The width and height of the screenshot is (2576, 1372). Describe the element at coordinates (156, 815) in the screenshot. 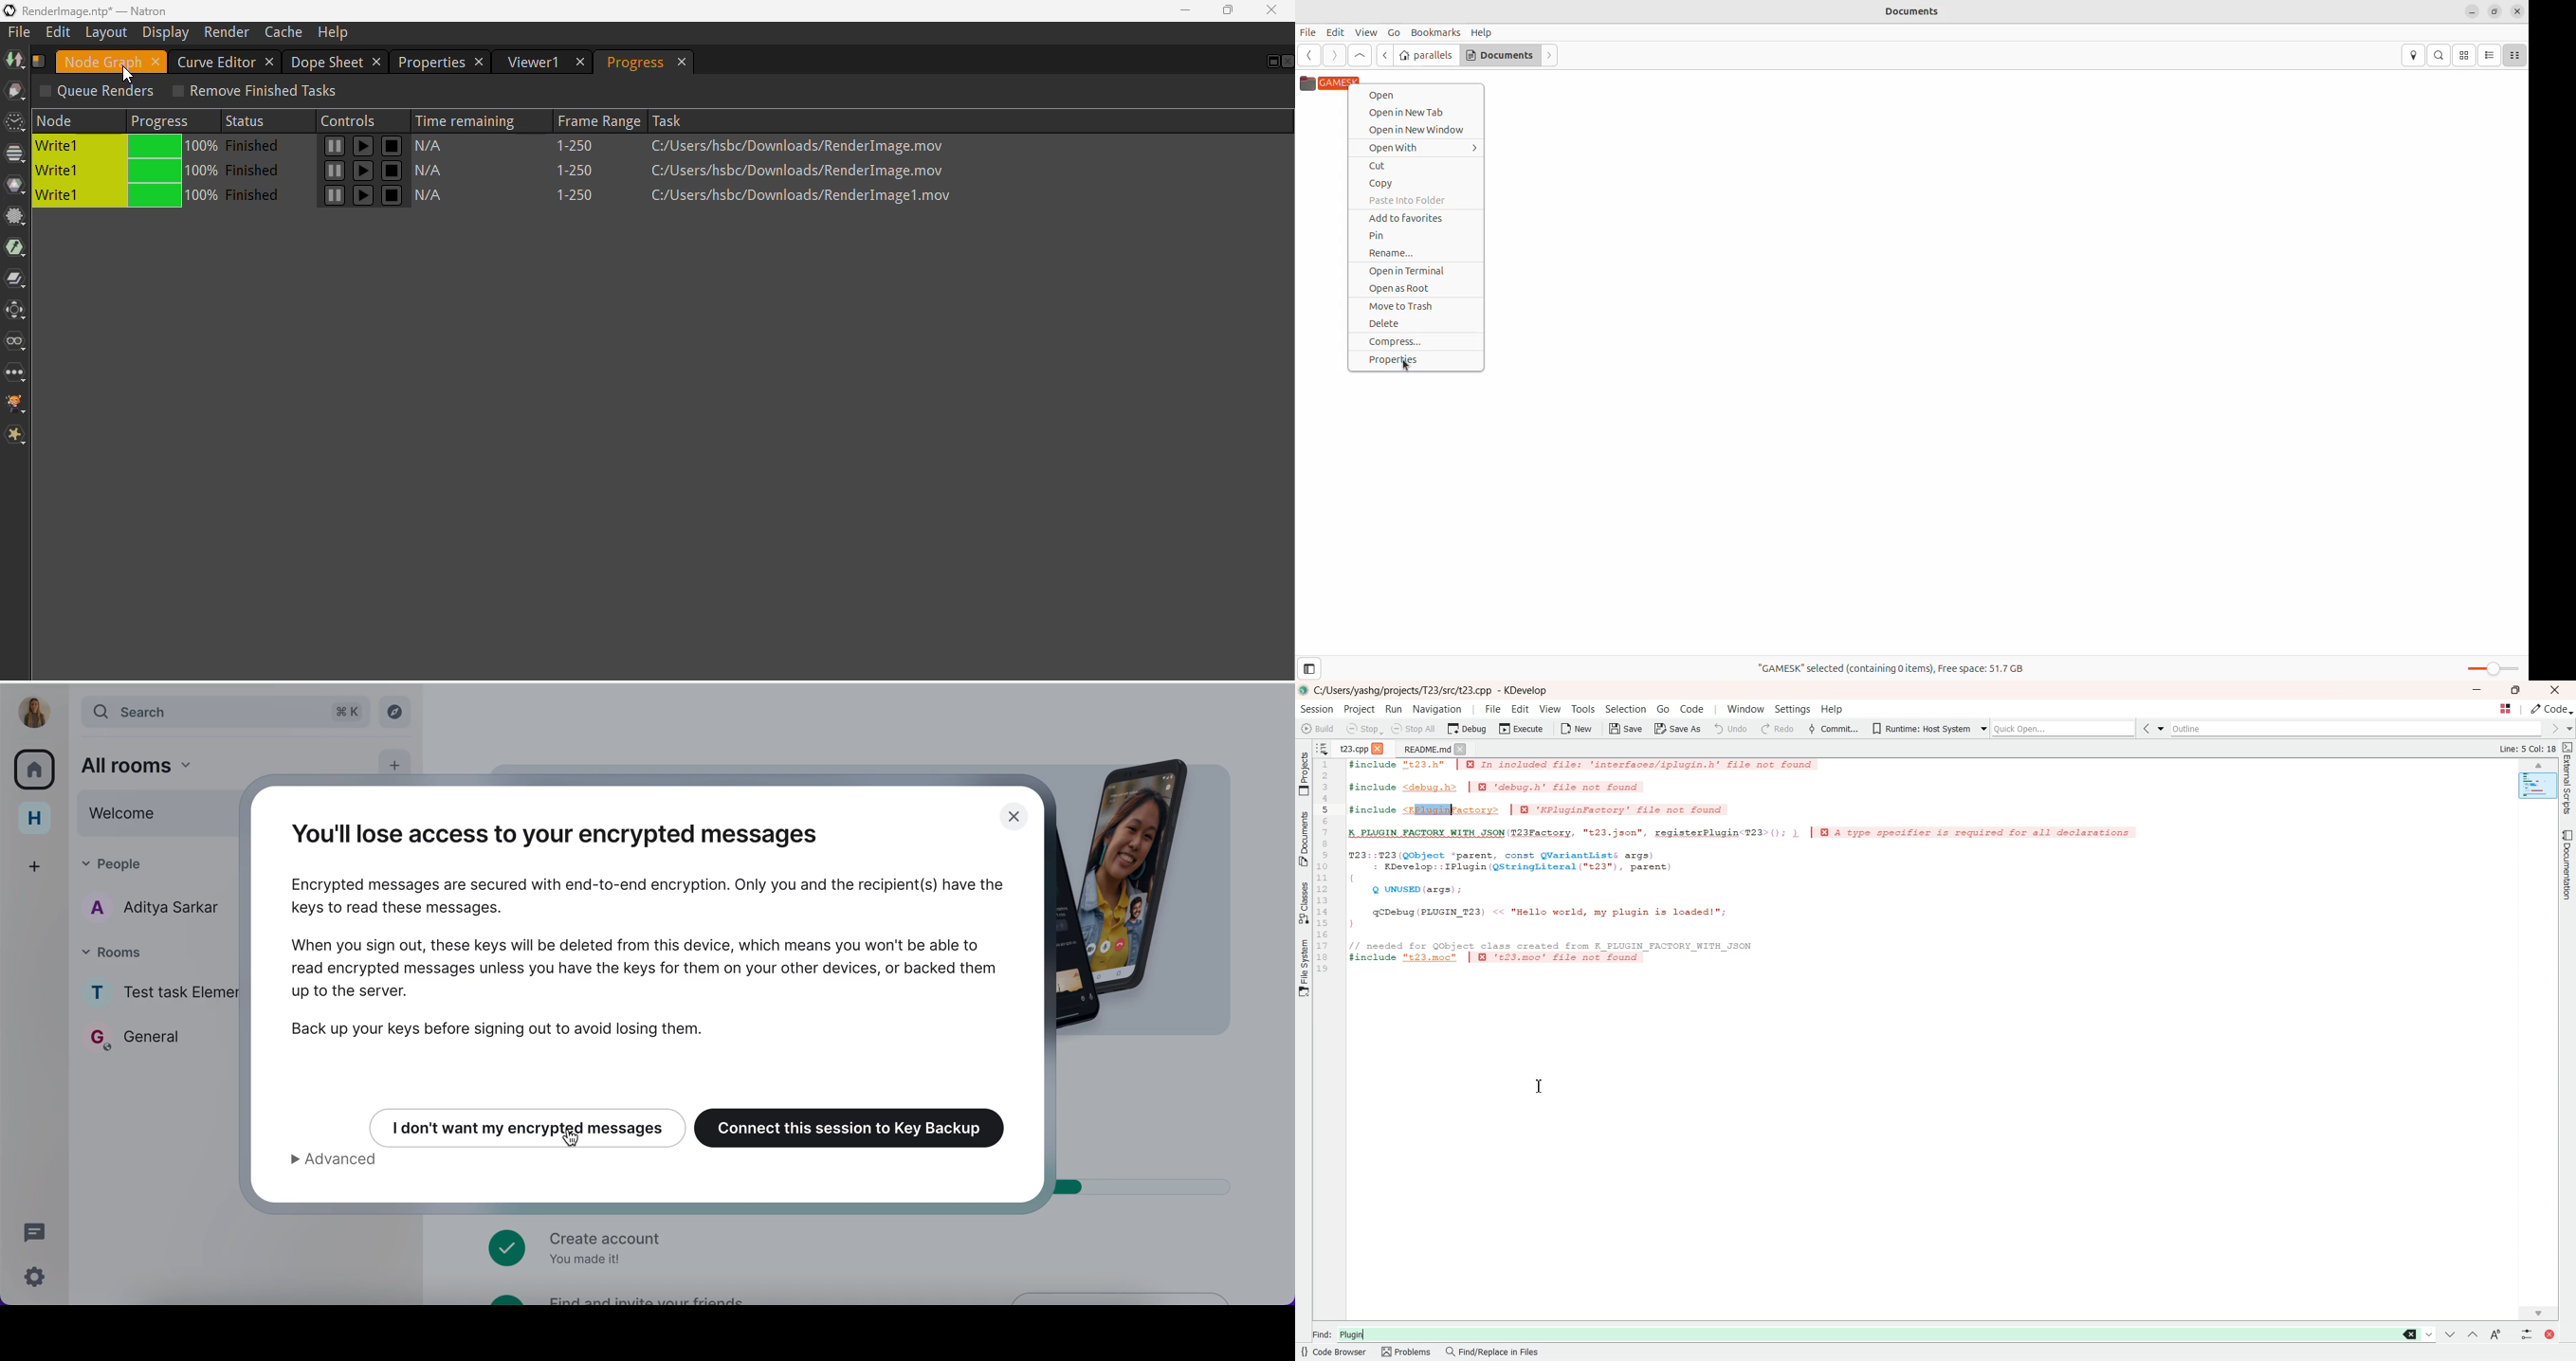

I see `welcme` at that location.